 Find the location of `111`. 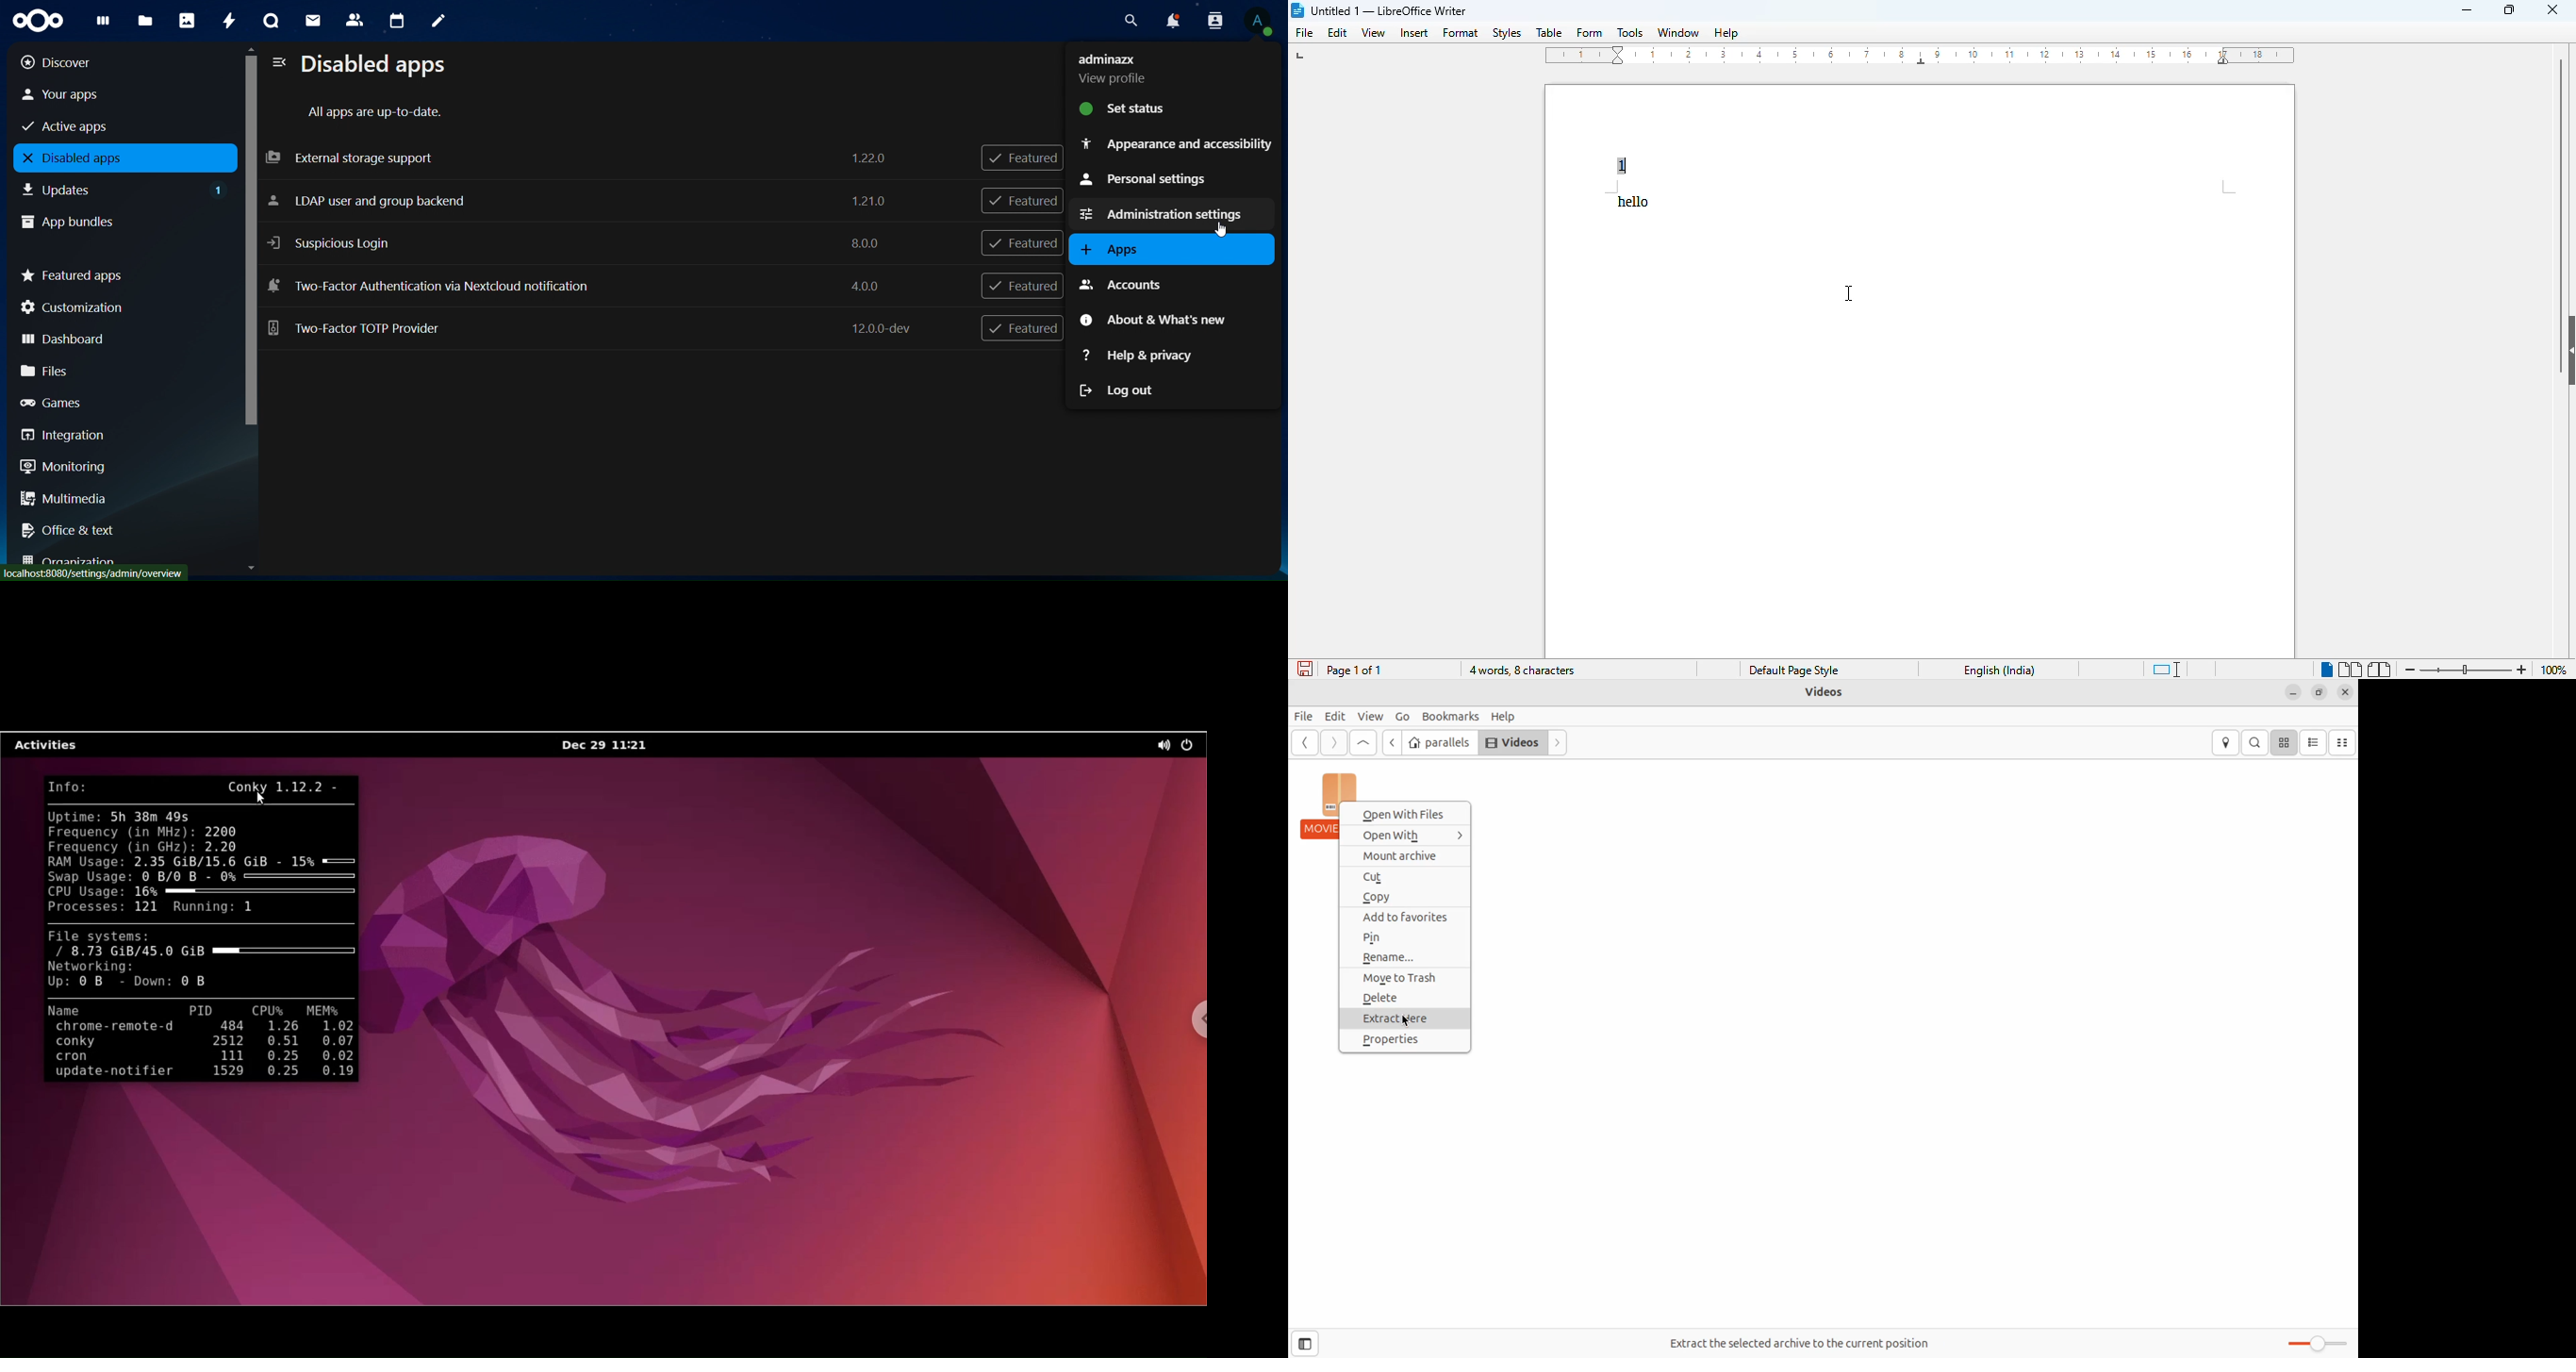

111 is located at coordinates (225, 1056).